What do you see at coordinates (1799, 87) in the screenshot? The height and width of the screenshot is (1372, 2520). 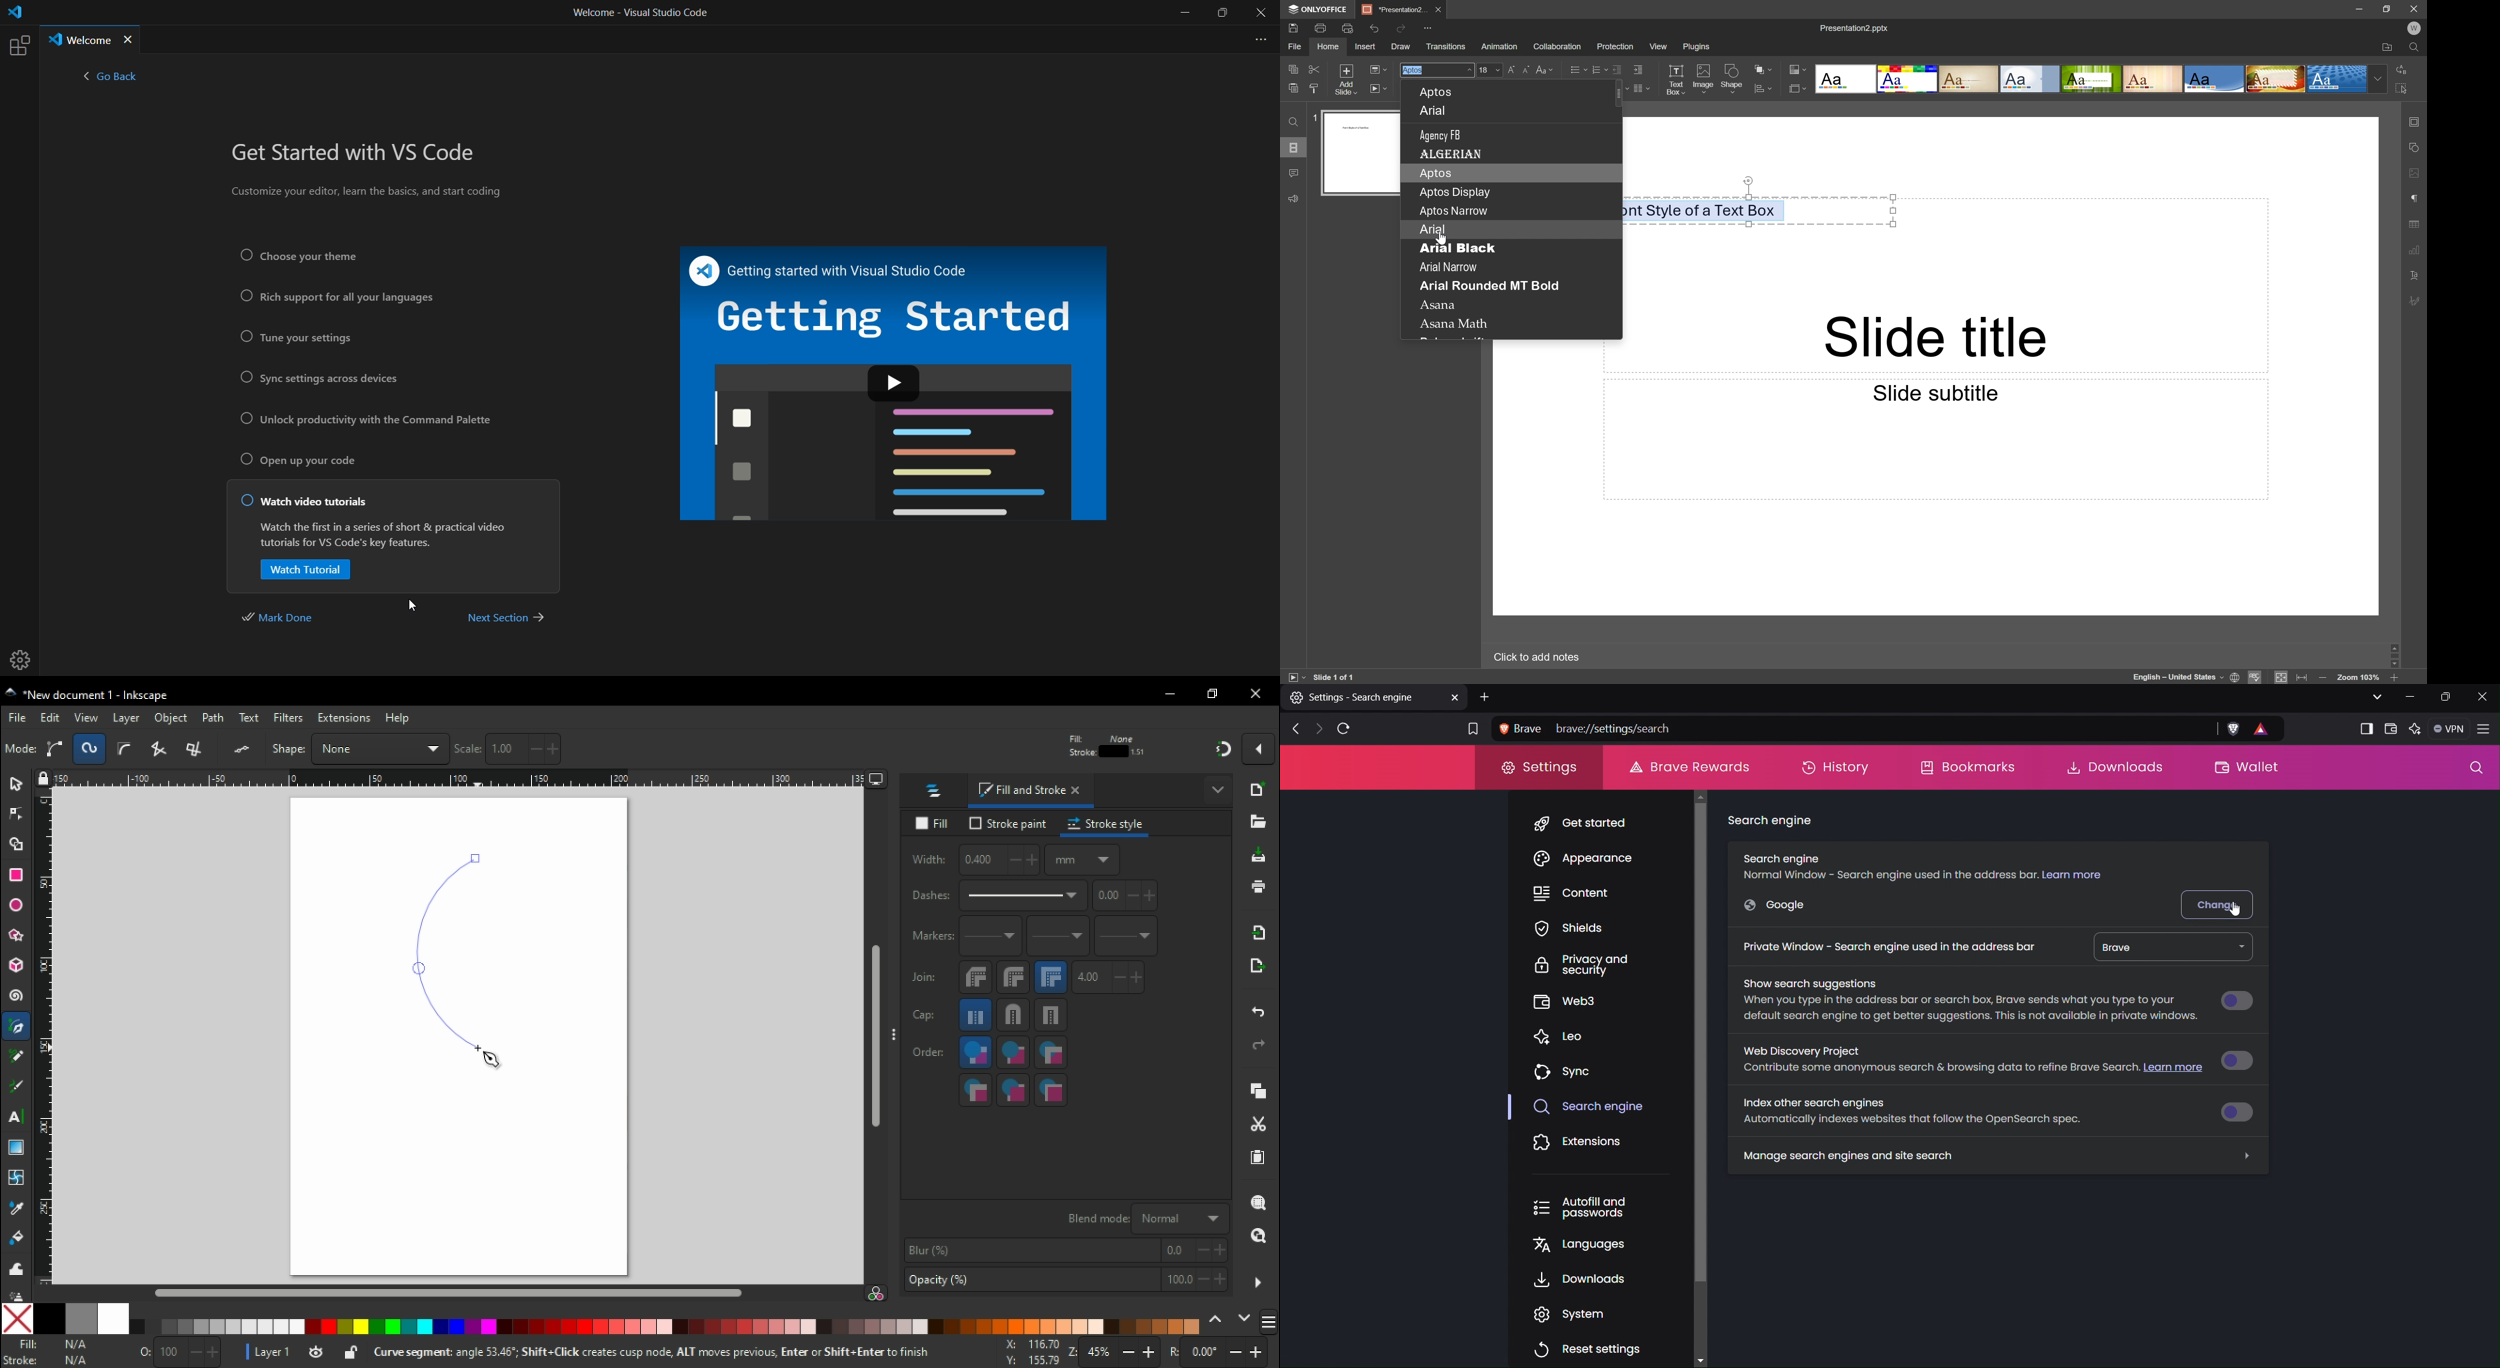 I see `Select slide layout` at bounding box center [1799, 87].